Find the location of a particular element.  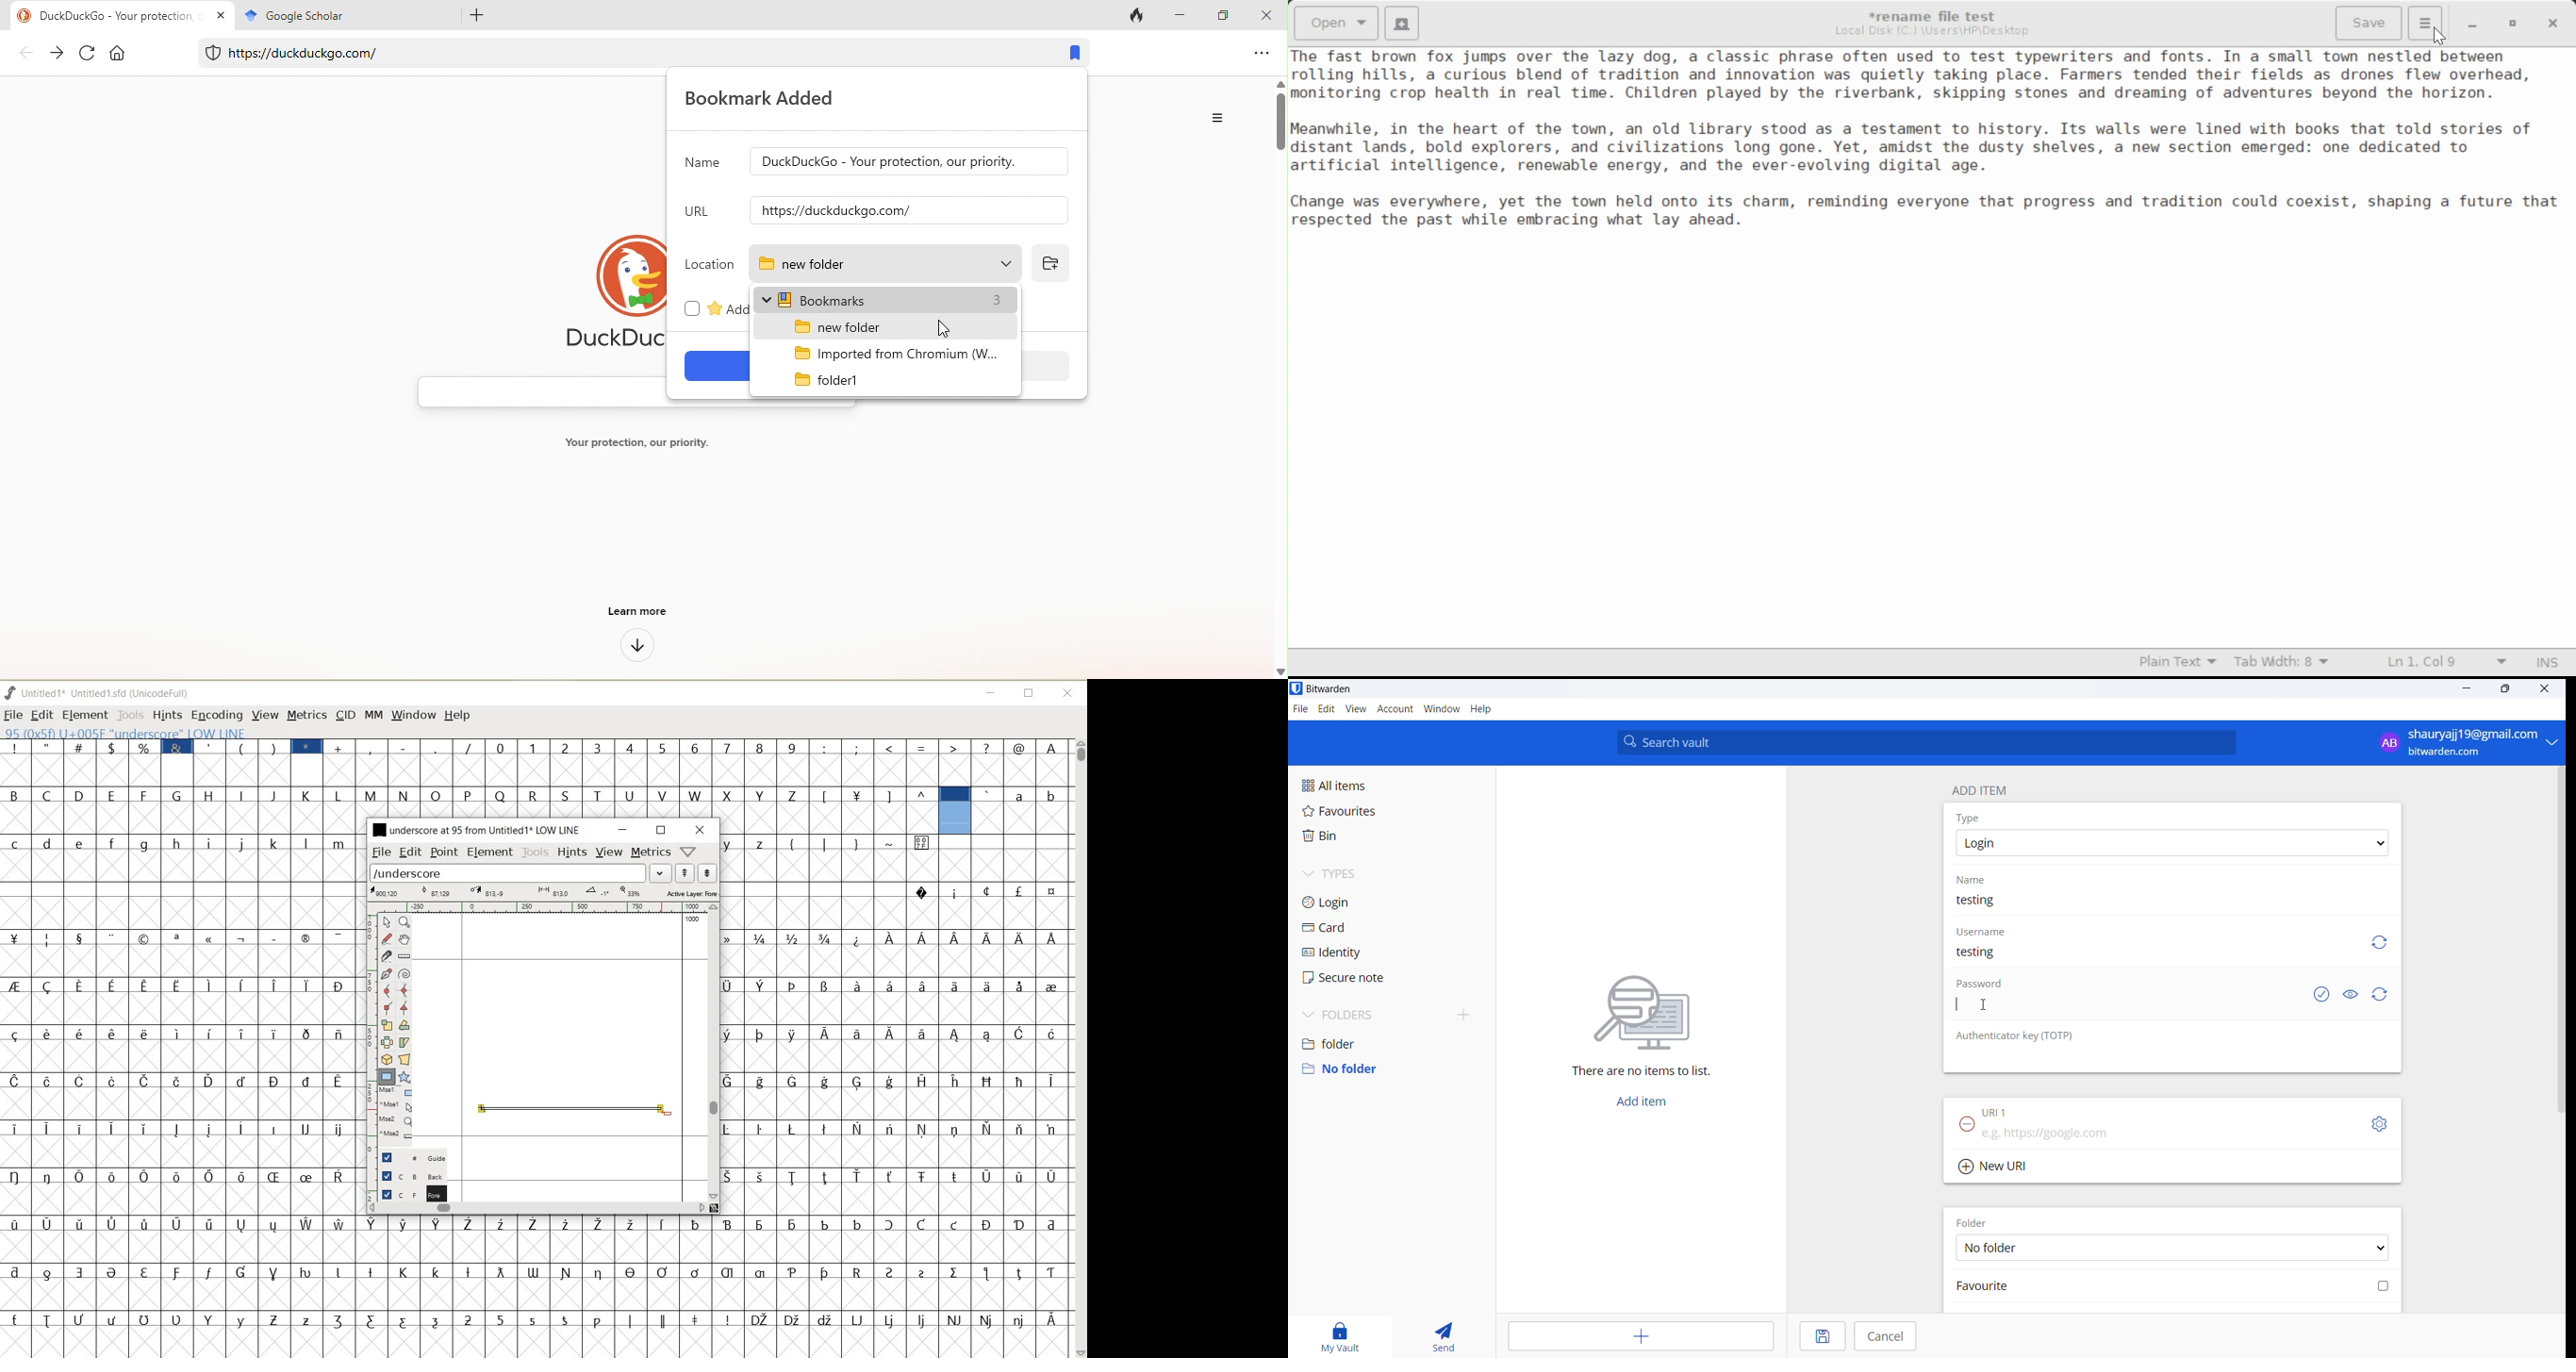

password input is located at coordinates (2128, 1010).